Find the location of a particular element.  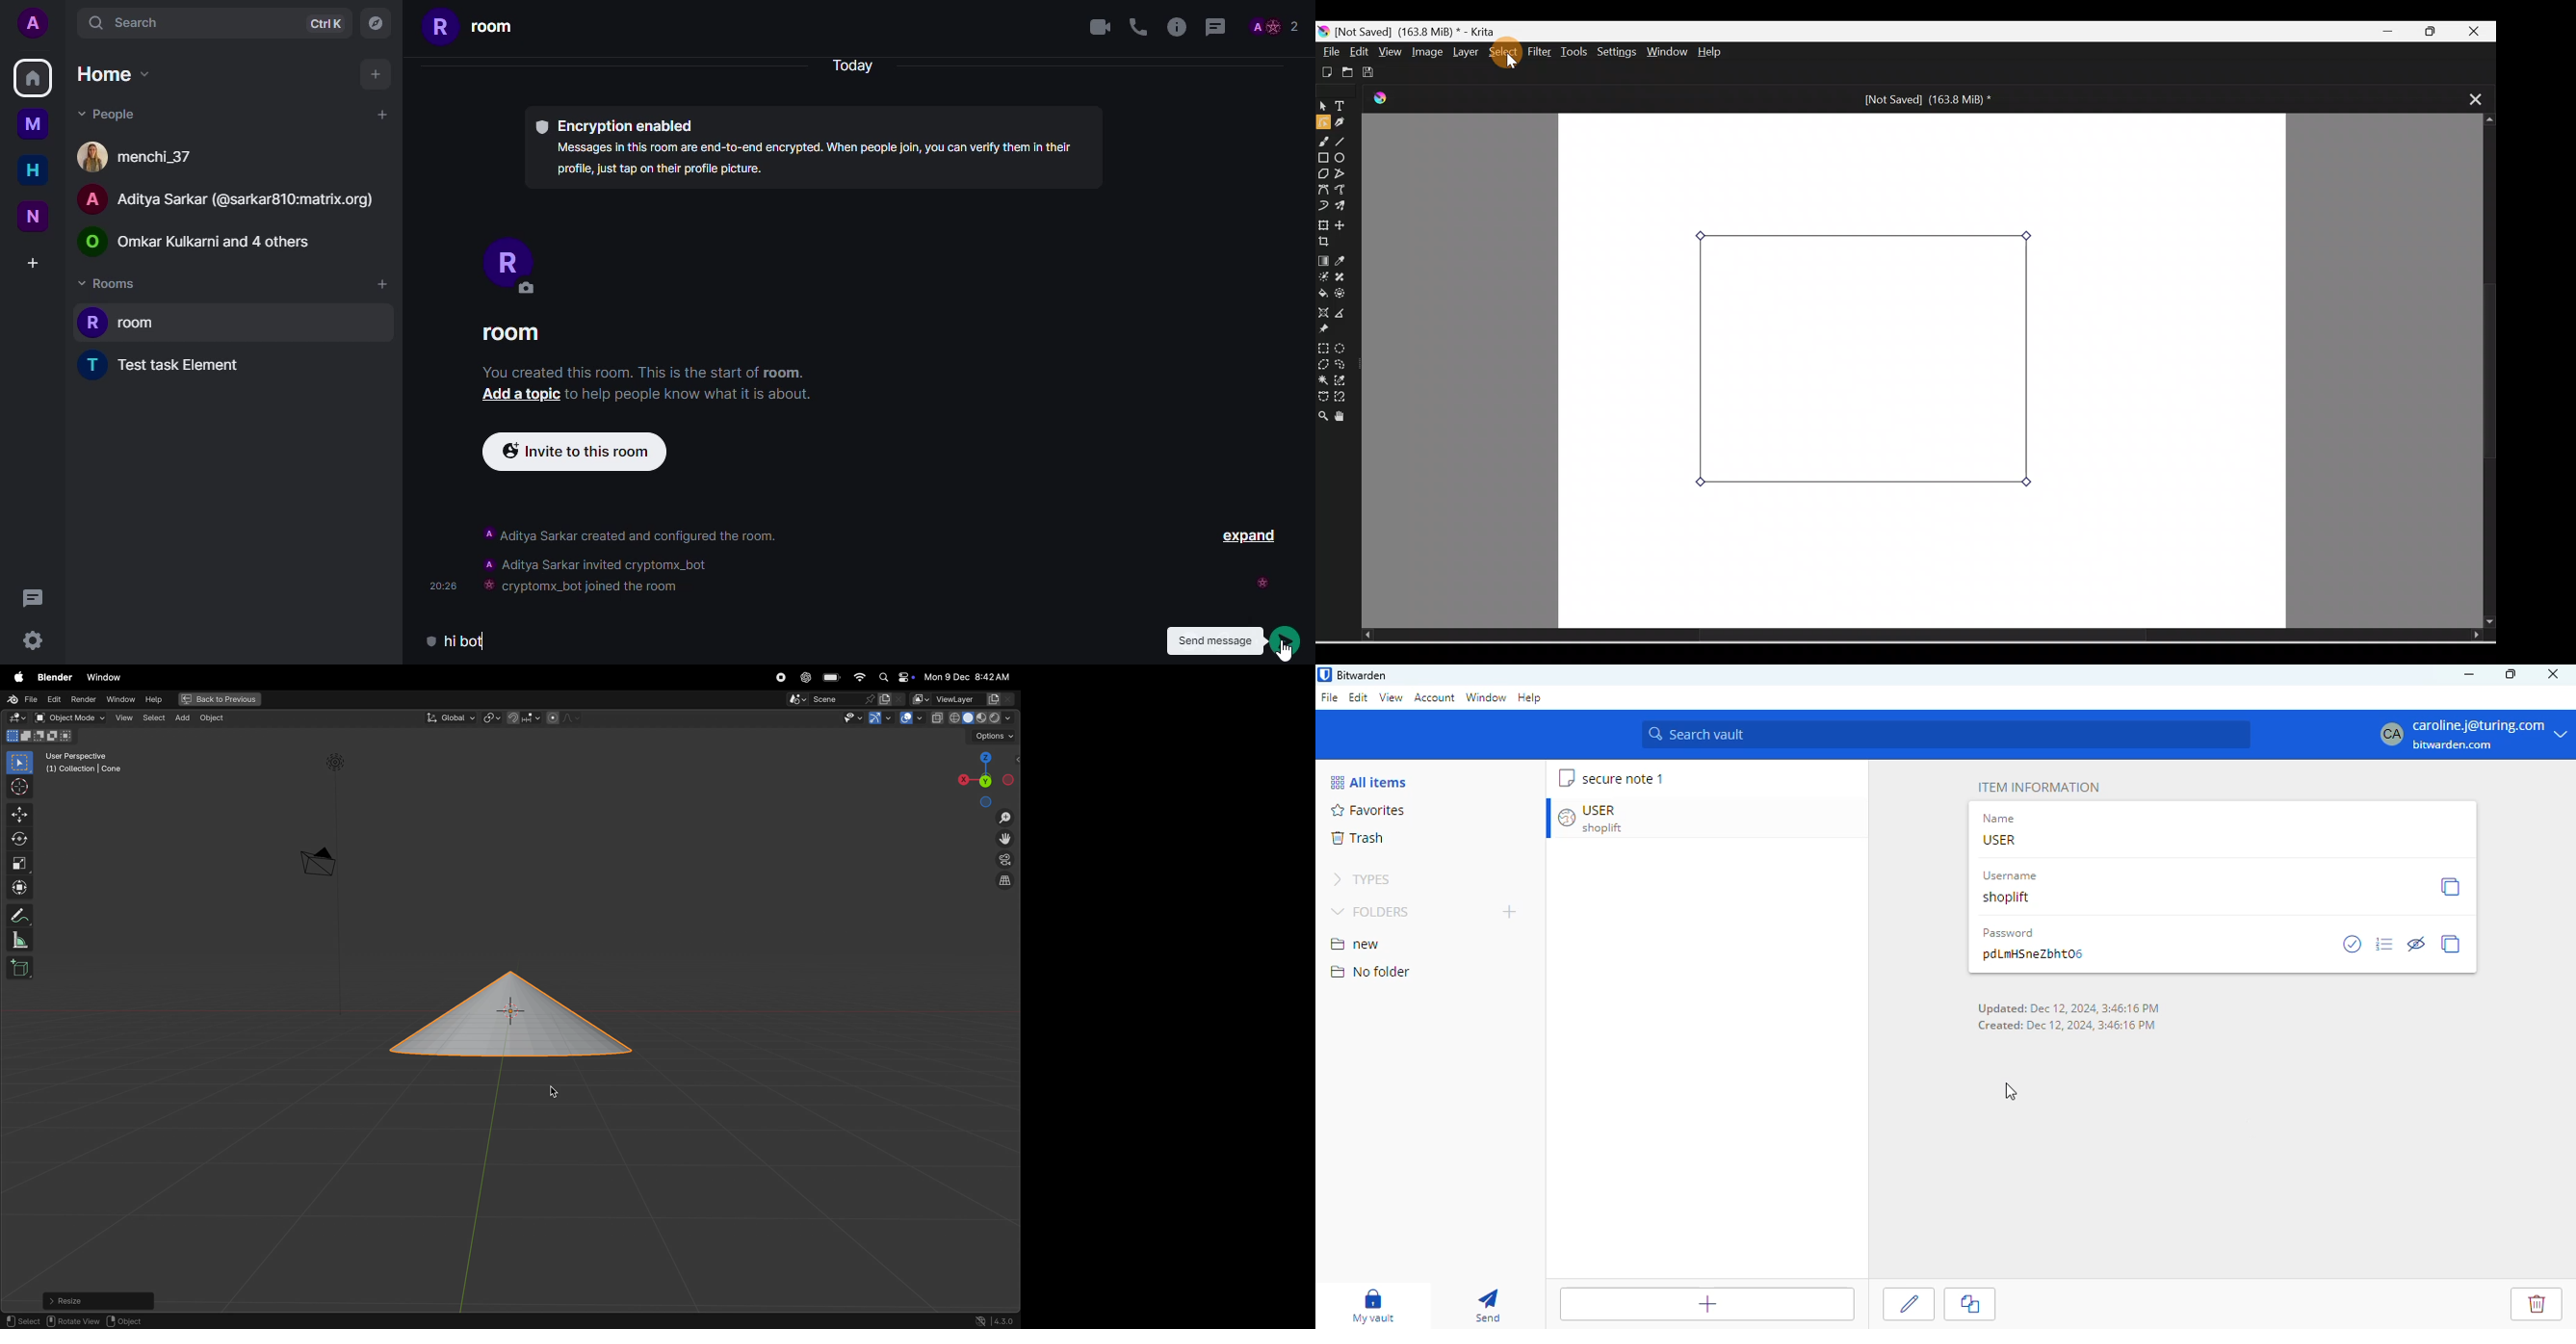

Image is located at coordinates (1425, 52).